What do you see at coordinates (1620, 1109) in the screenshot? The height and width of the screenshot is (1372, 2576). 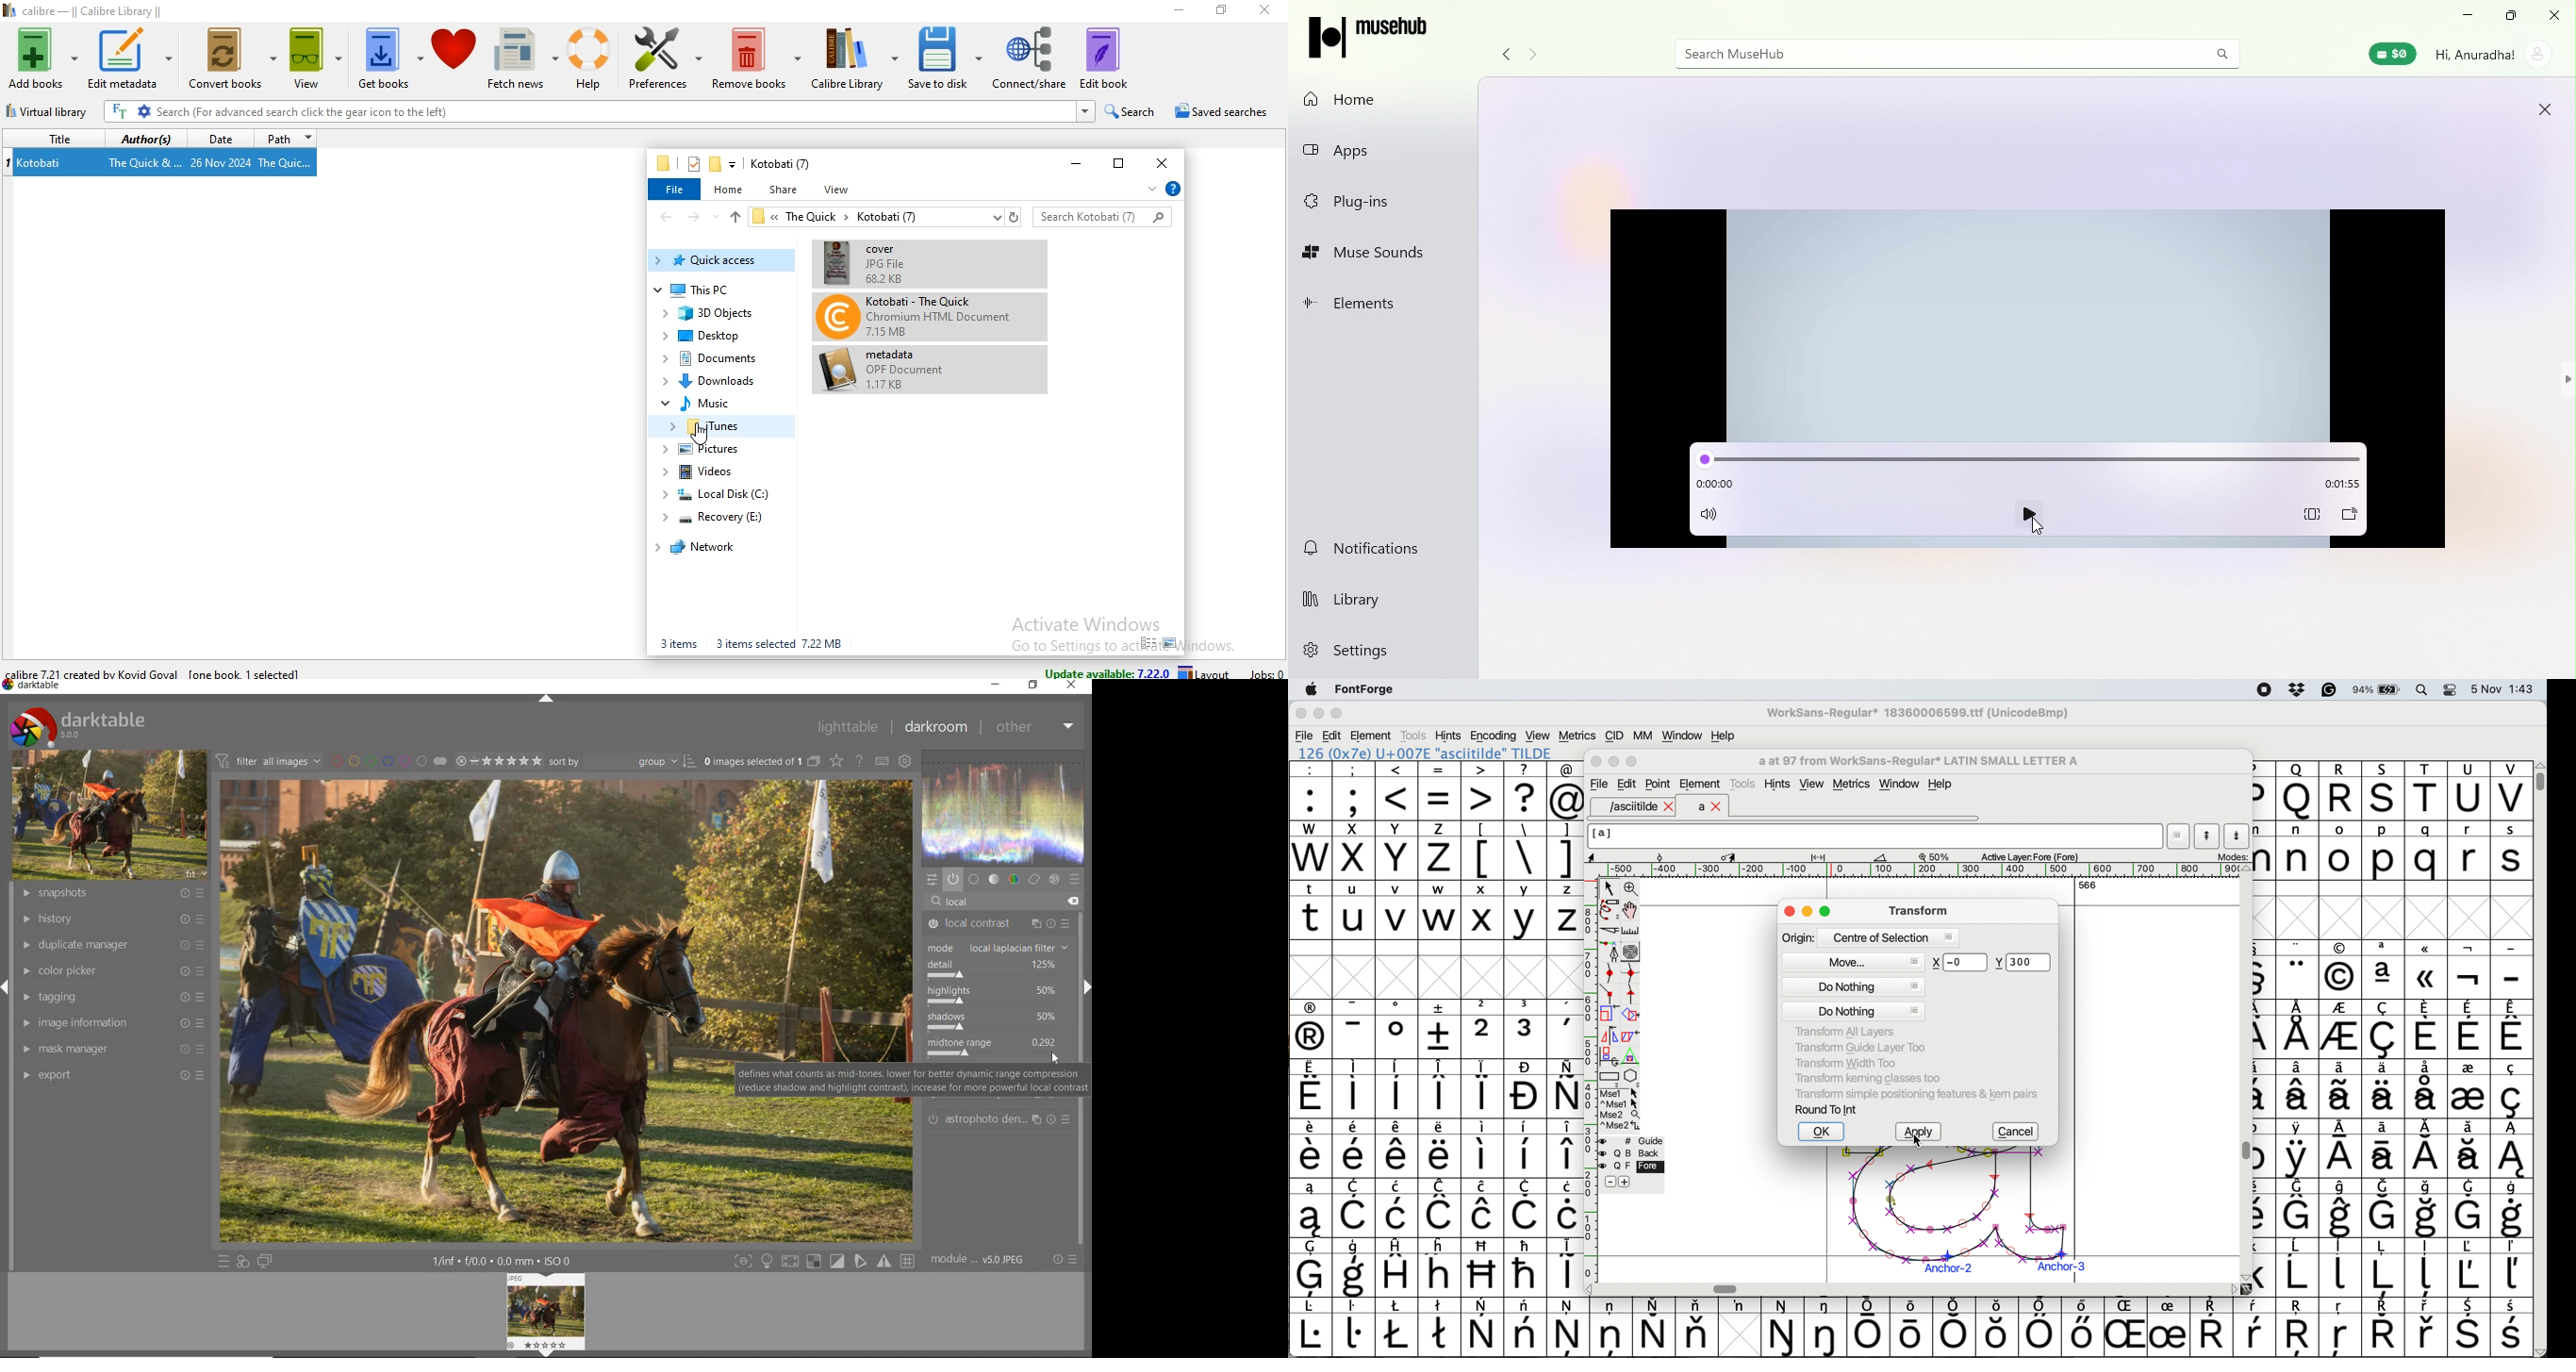 I see `more options` at bounding box center [1620, 1109].